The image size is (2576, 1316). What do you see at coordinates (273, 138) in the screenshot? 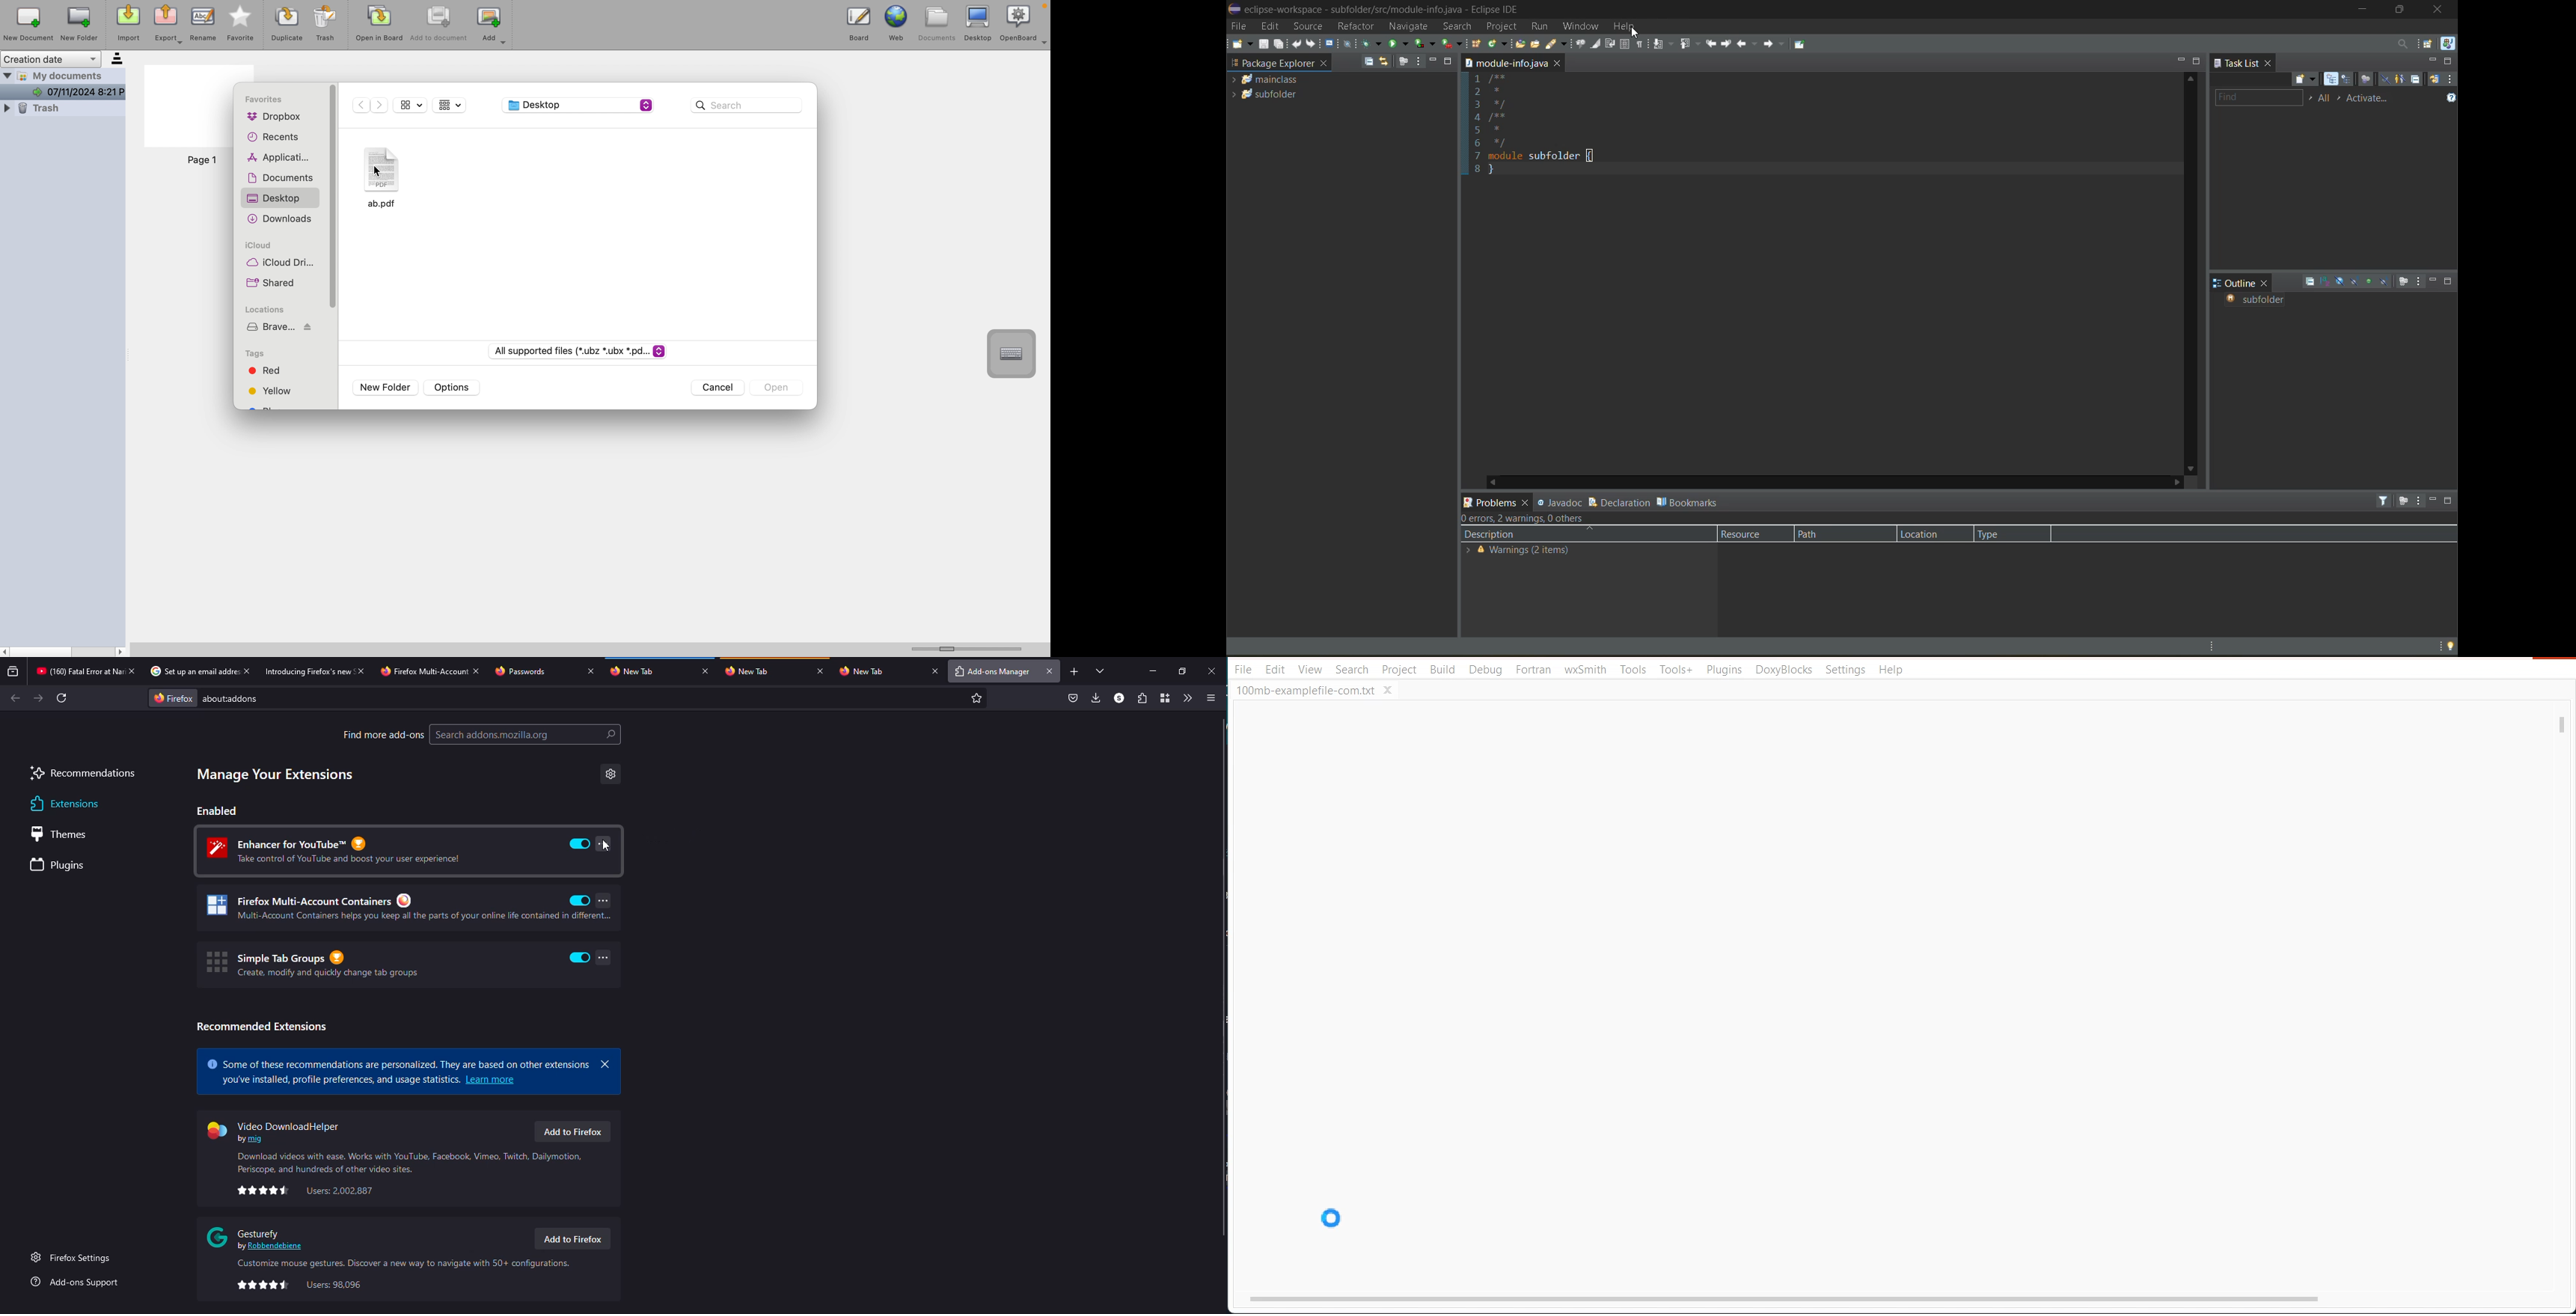
I see `recents` at bounding box center [273, 138].